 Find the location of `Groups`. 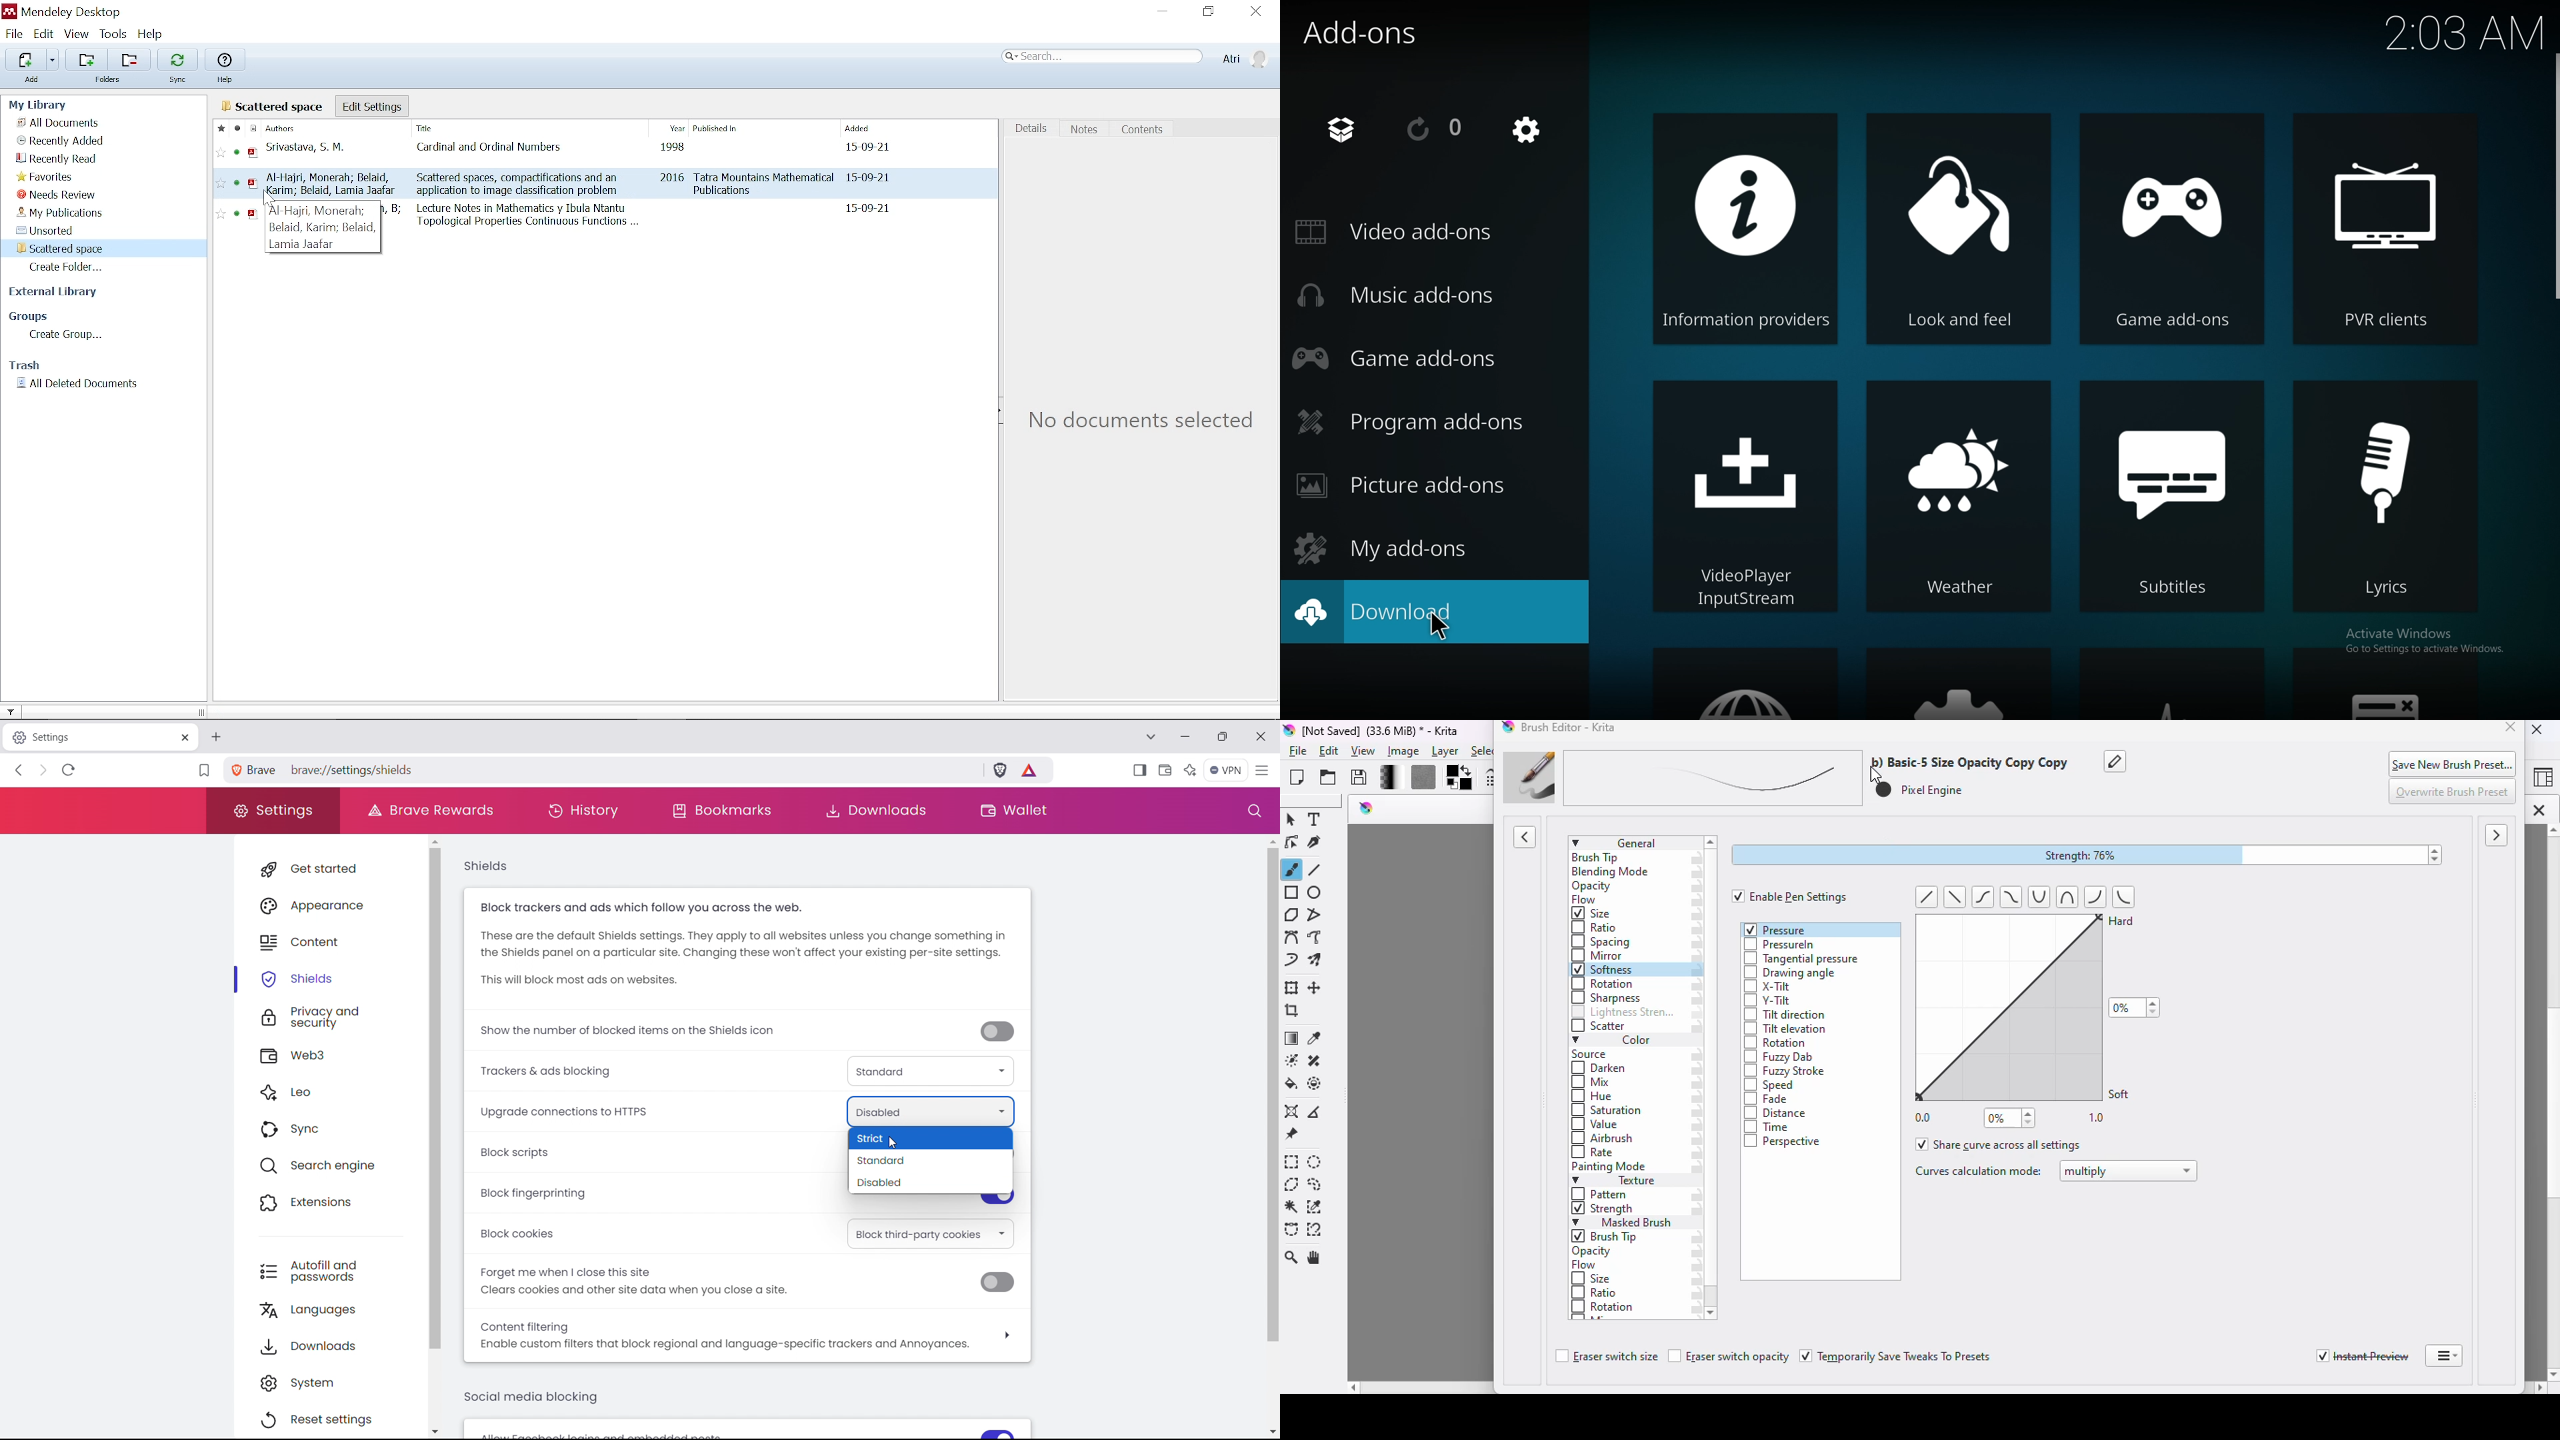

Groups is located at coordinates (30, 317).